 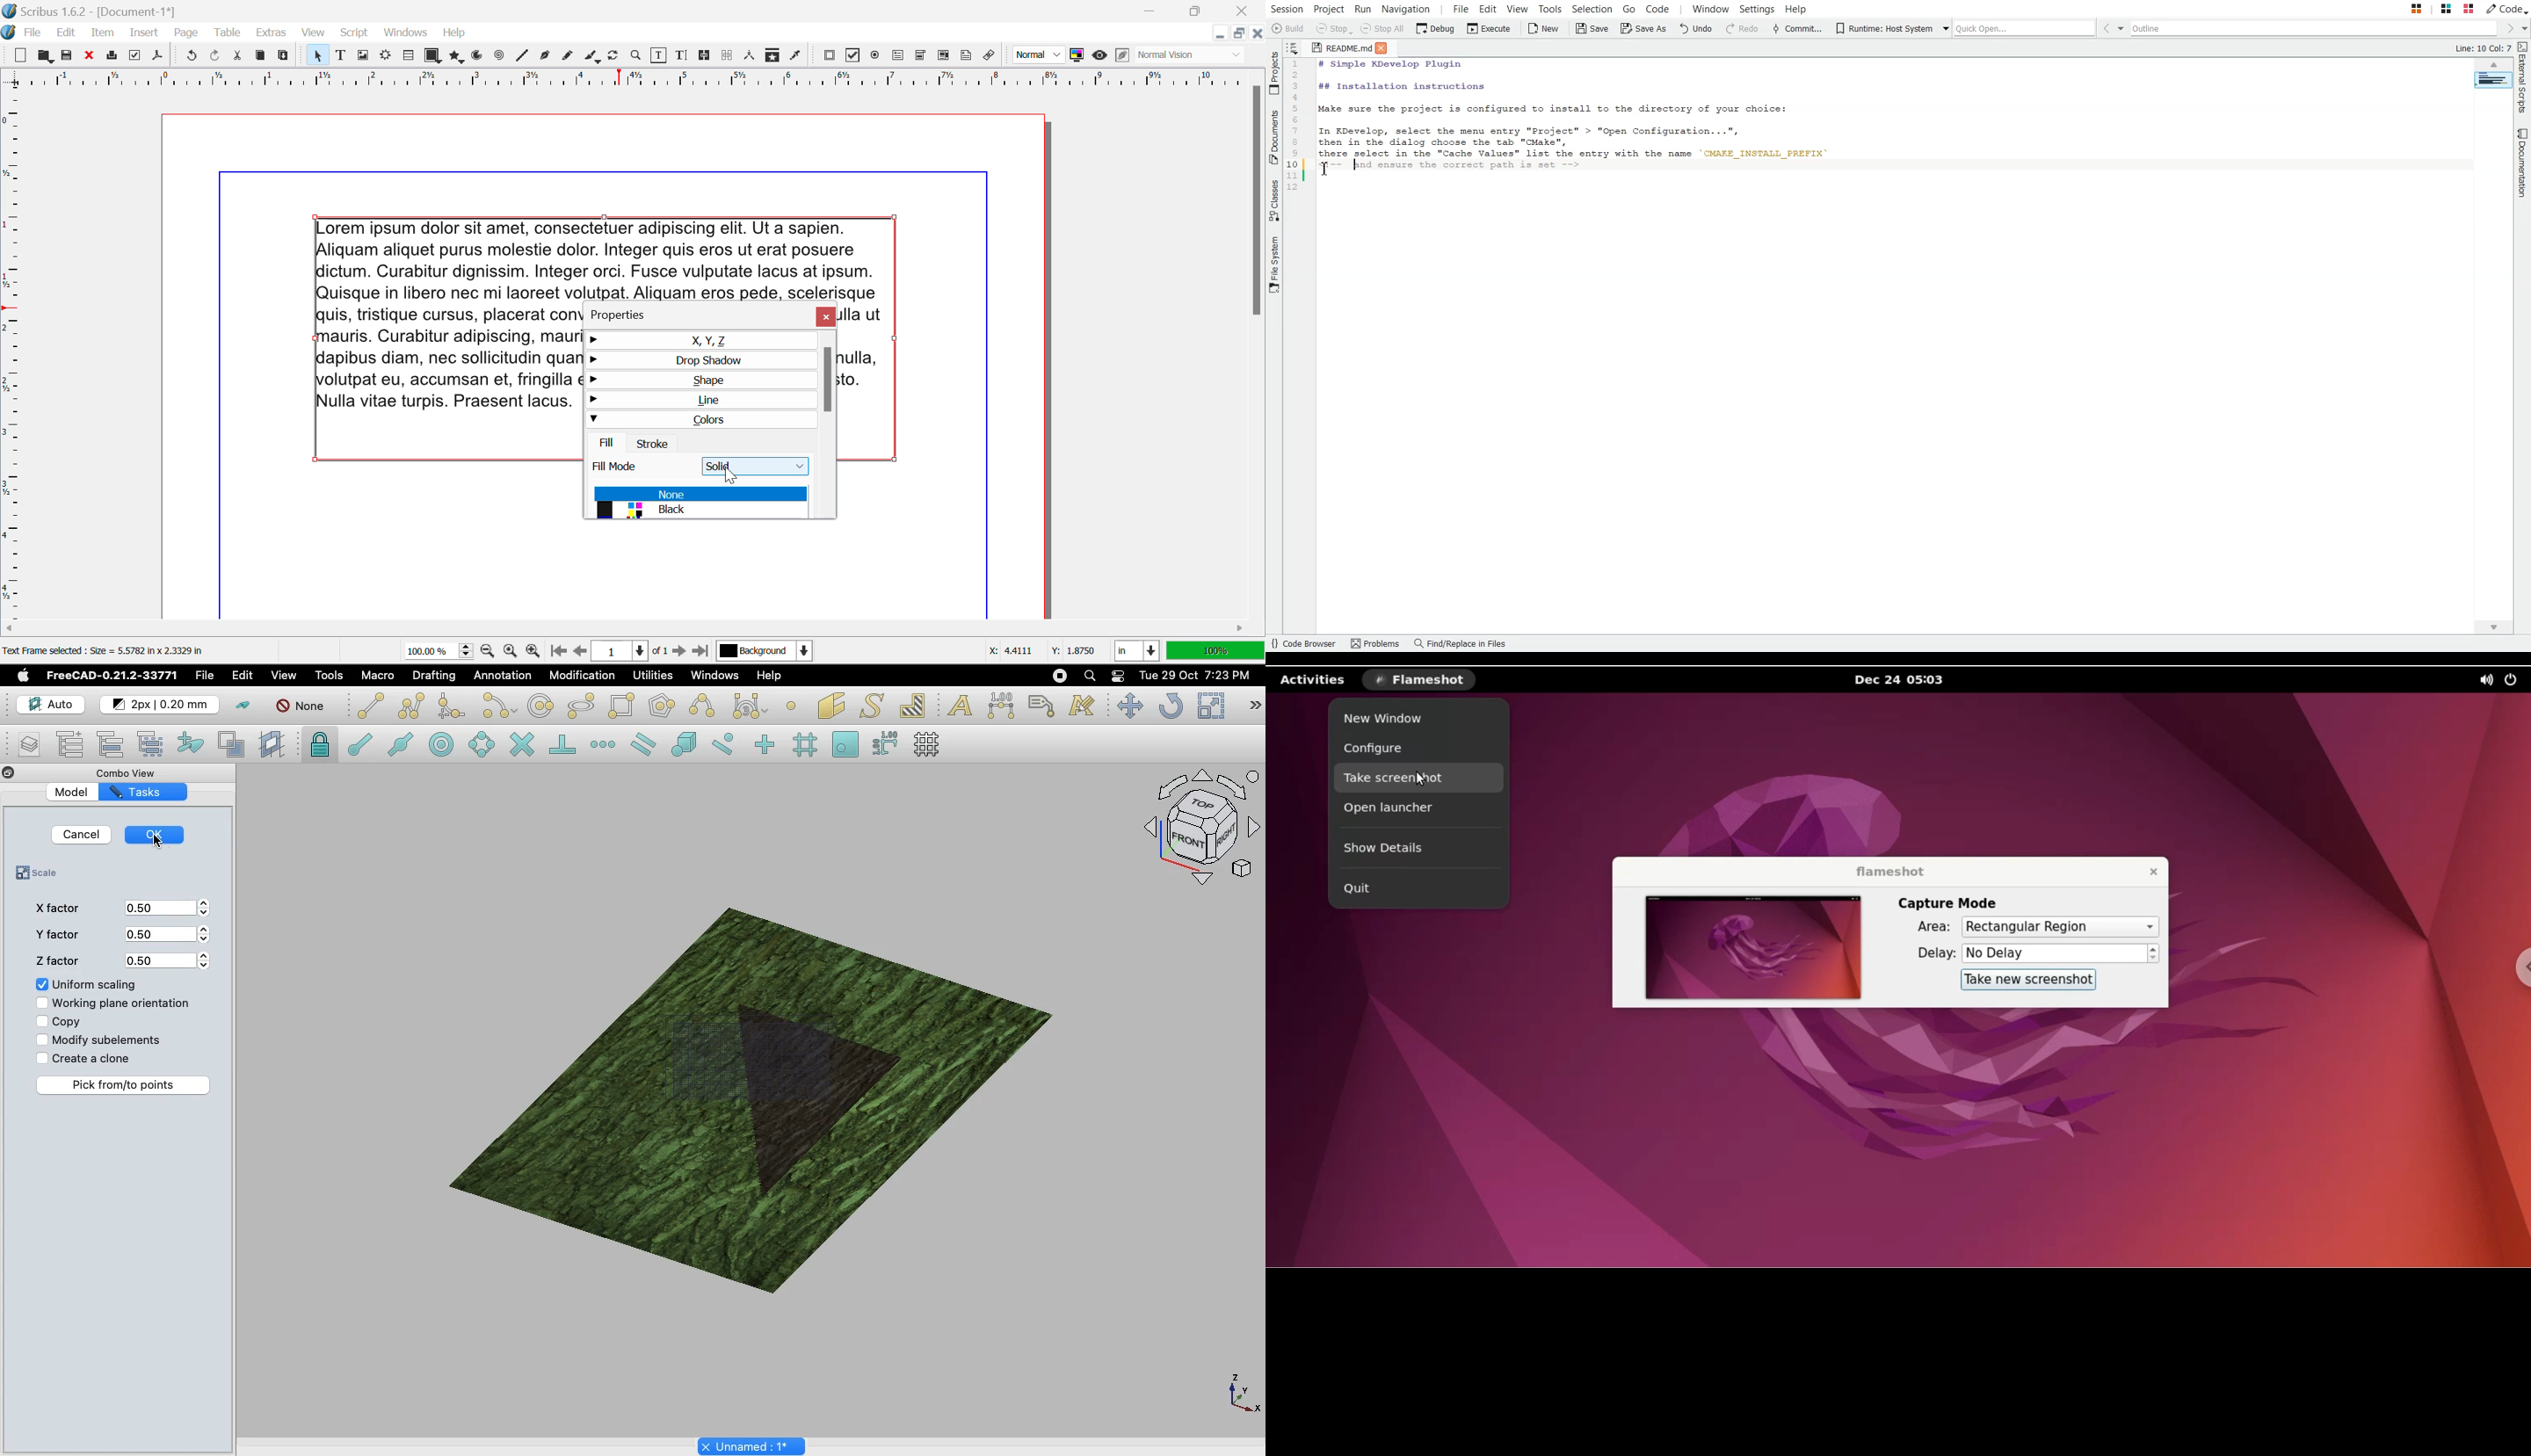 What do you see at coordinates (700, 380) in the screenshot?
I see `Shape` at bounding box center [700, 380].